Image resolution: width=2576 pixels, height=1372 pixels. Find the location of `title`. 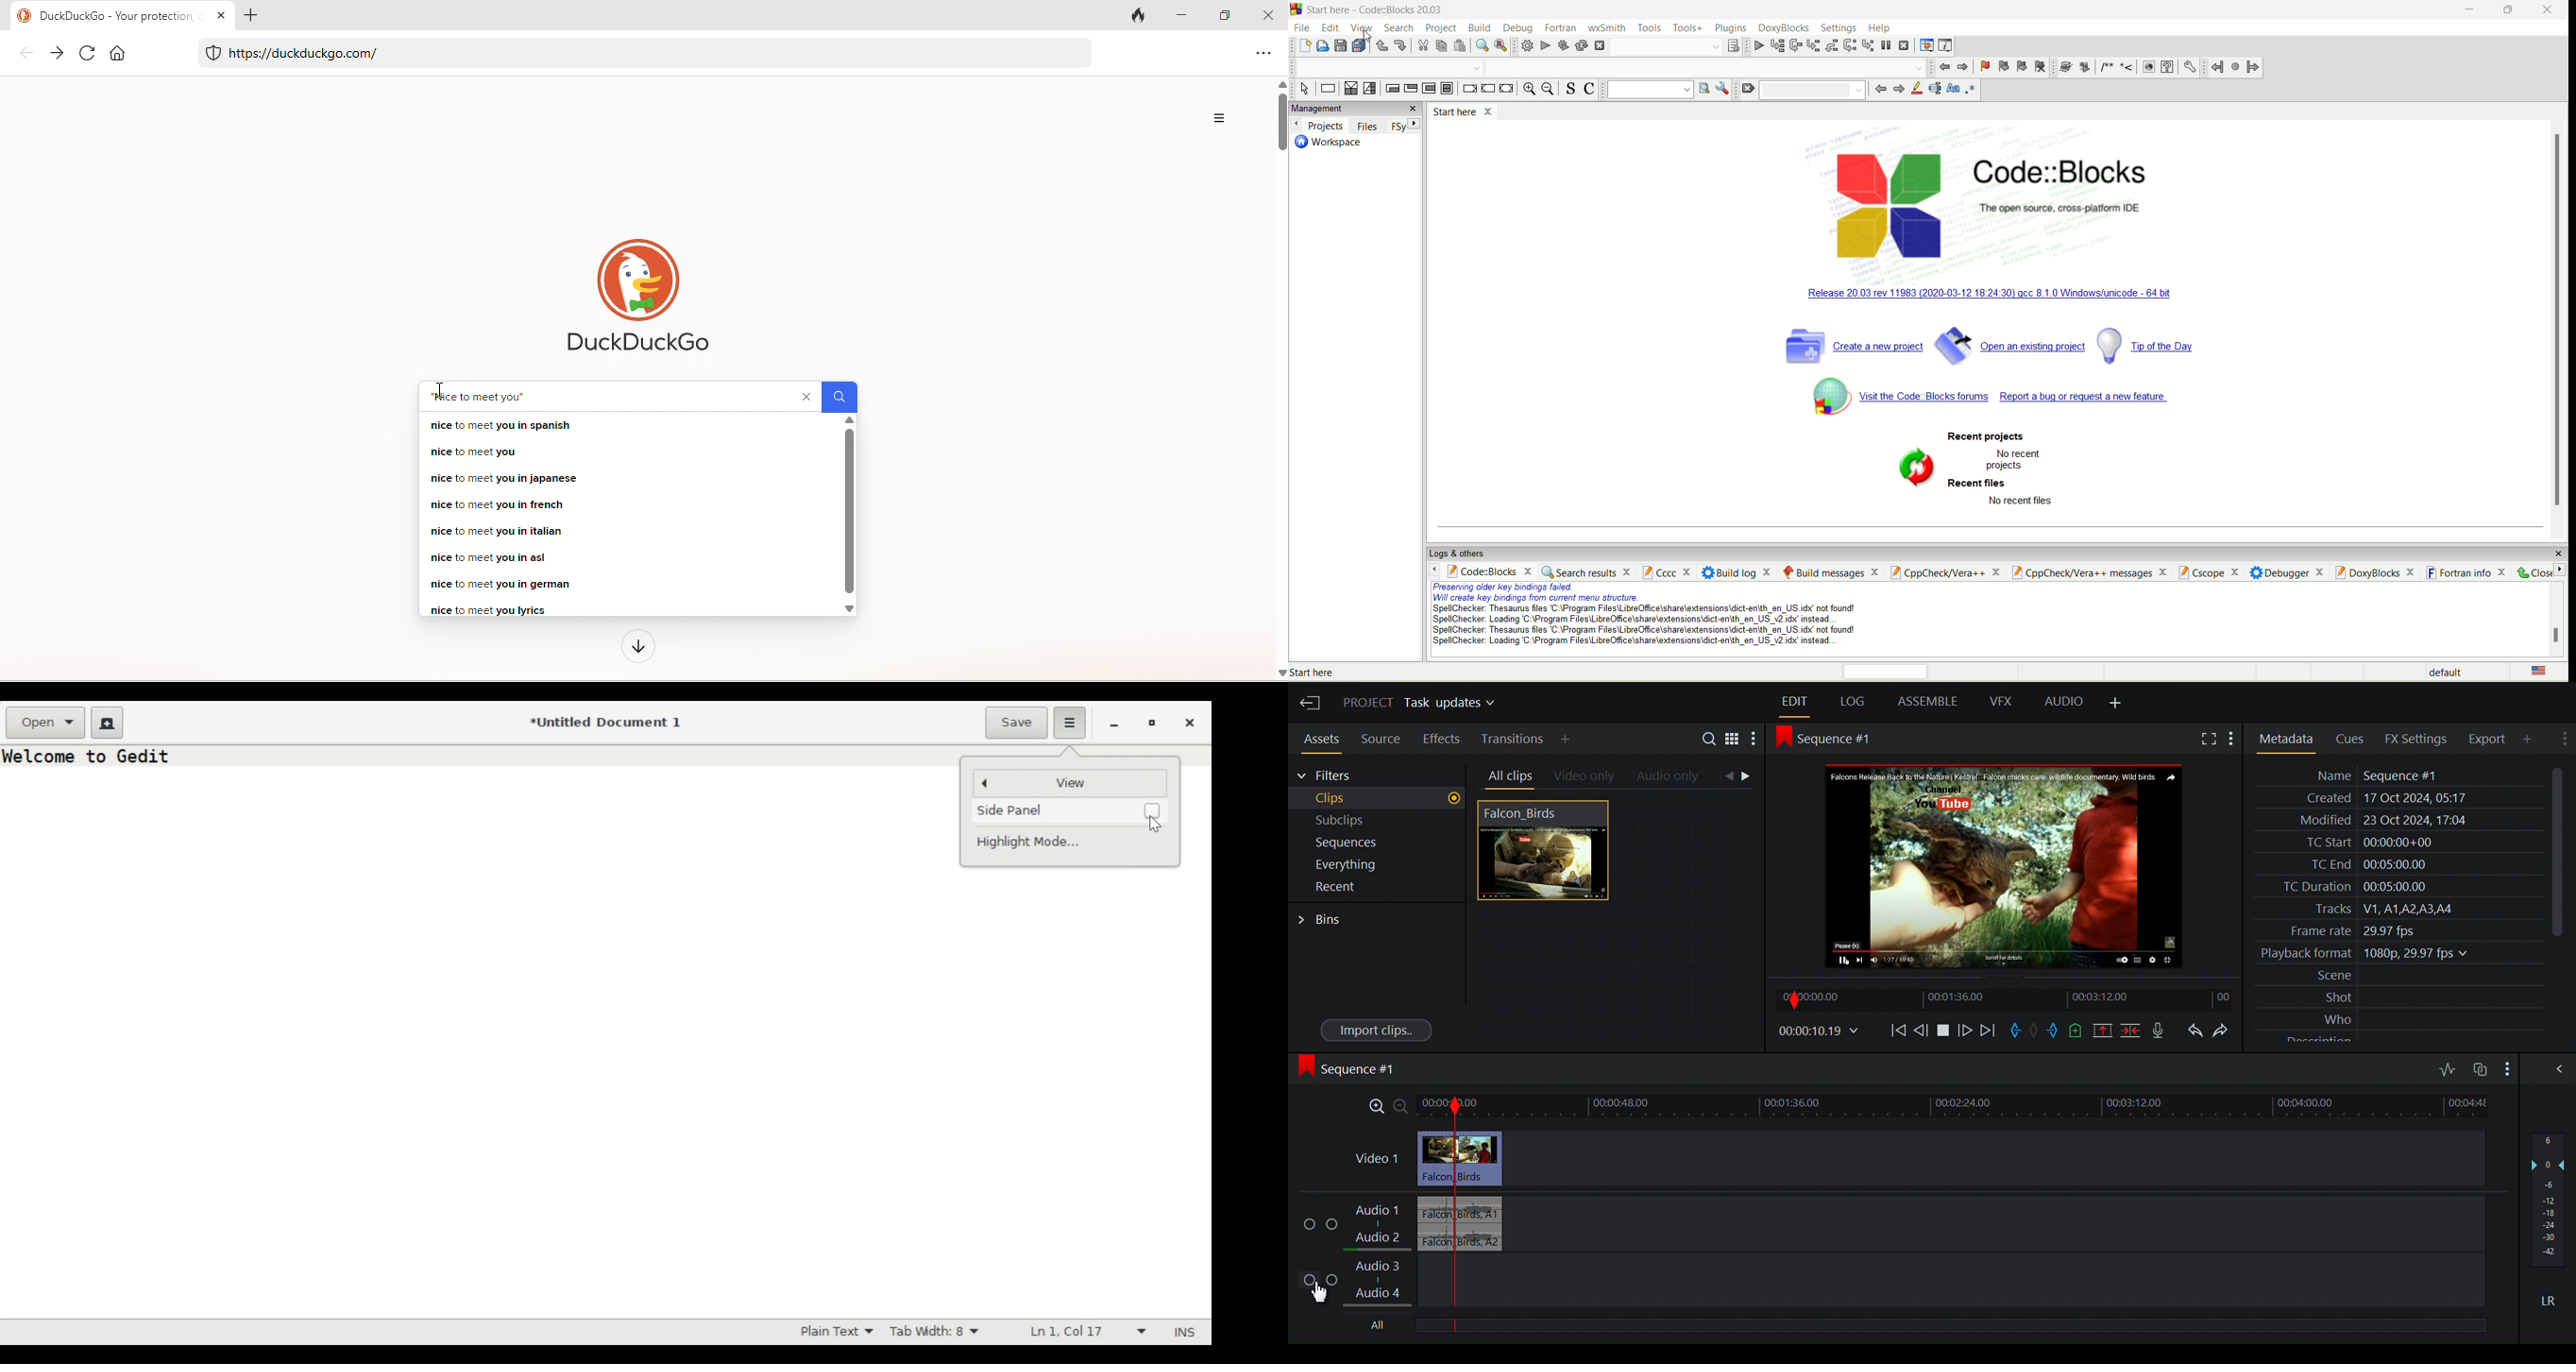

title is located at coordinates (104, 15).